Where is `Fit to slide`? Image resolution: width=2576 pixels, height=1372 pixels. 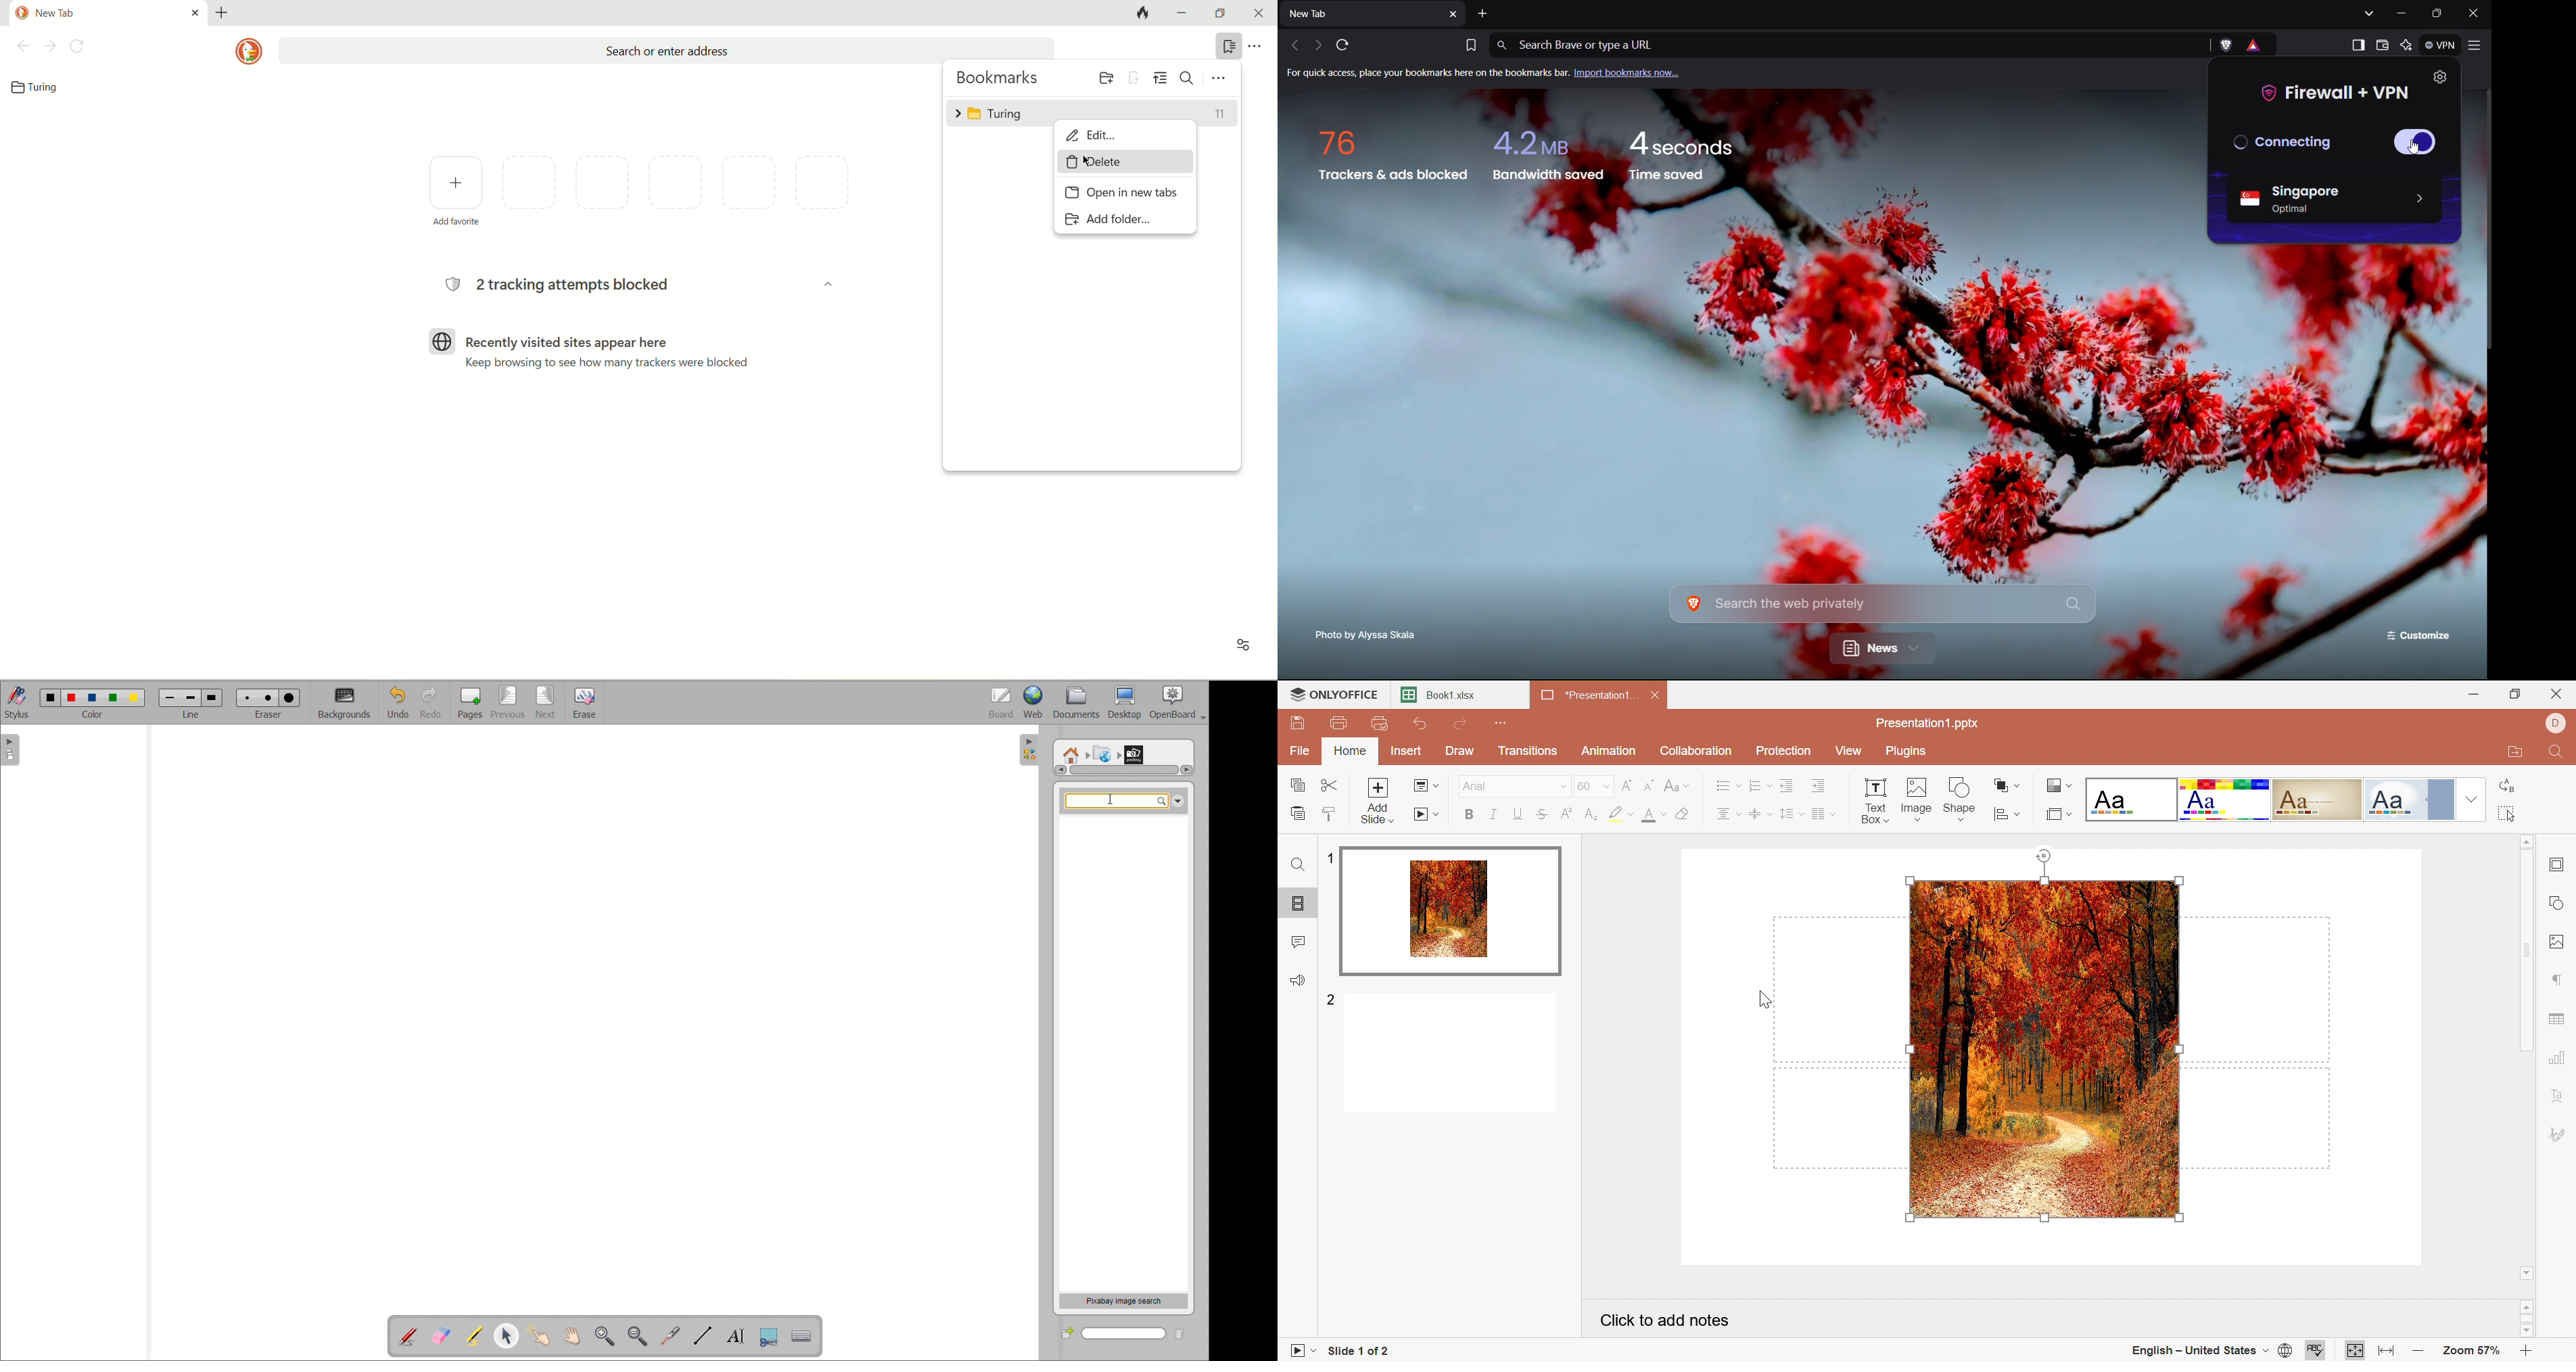
Fit to slide is located at coordinates (2355, 1350).